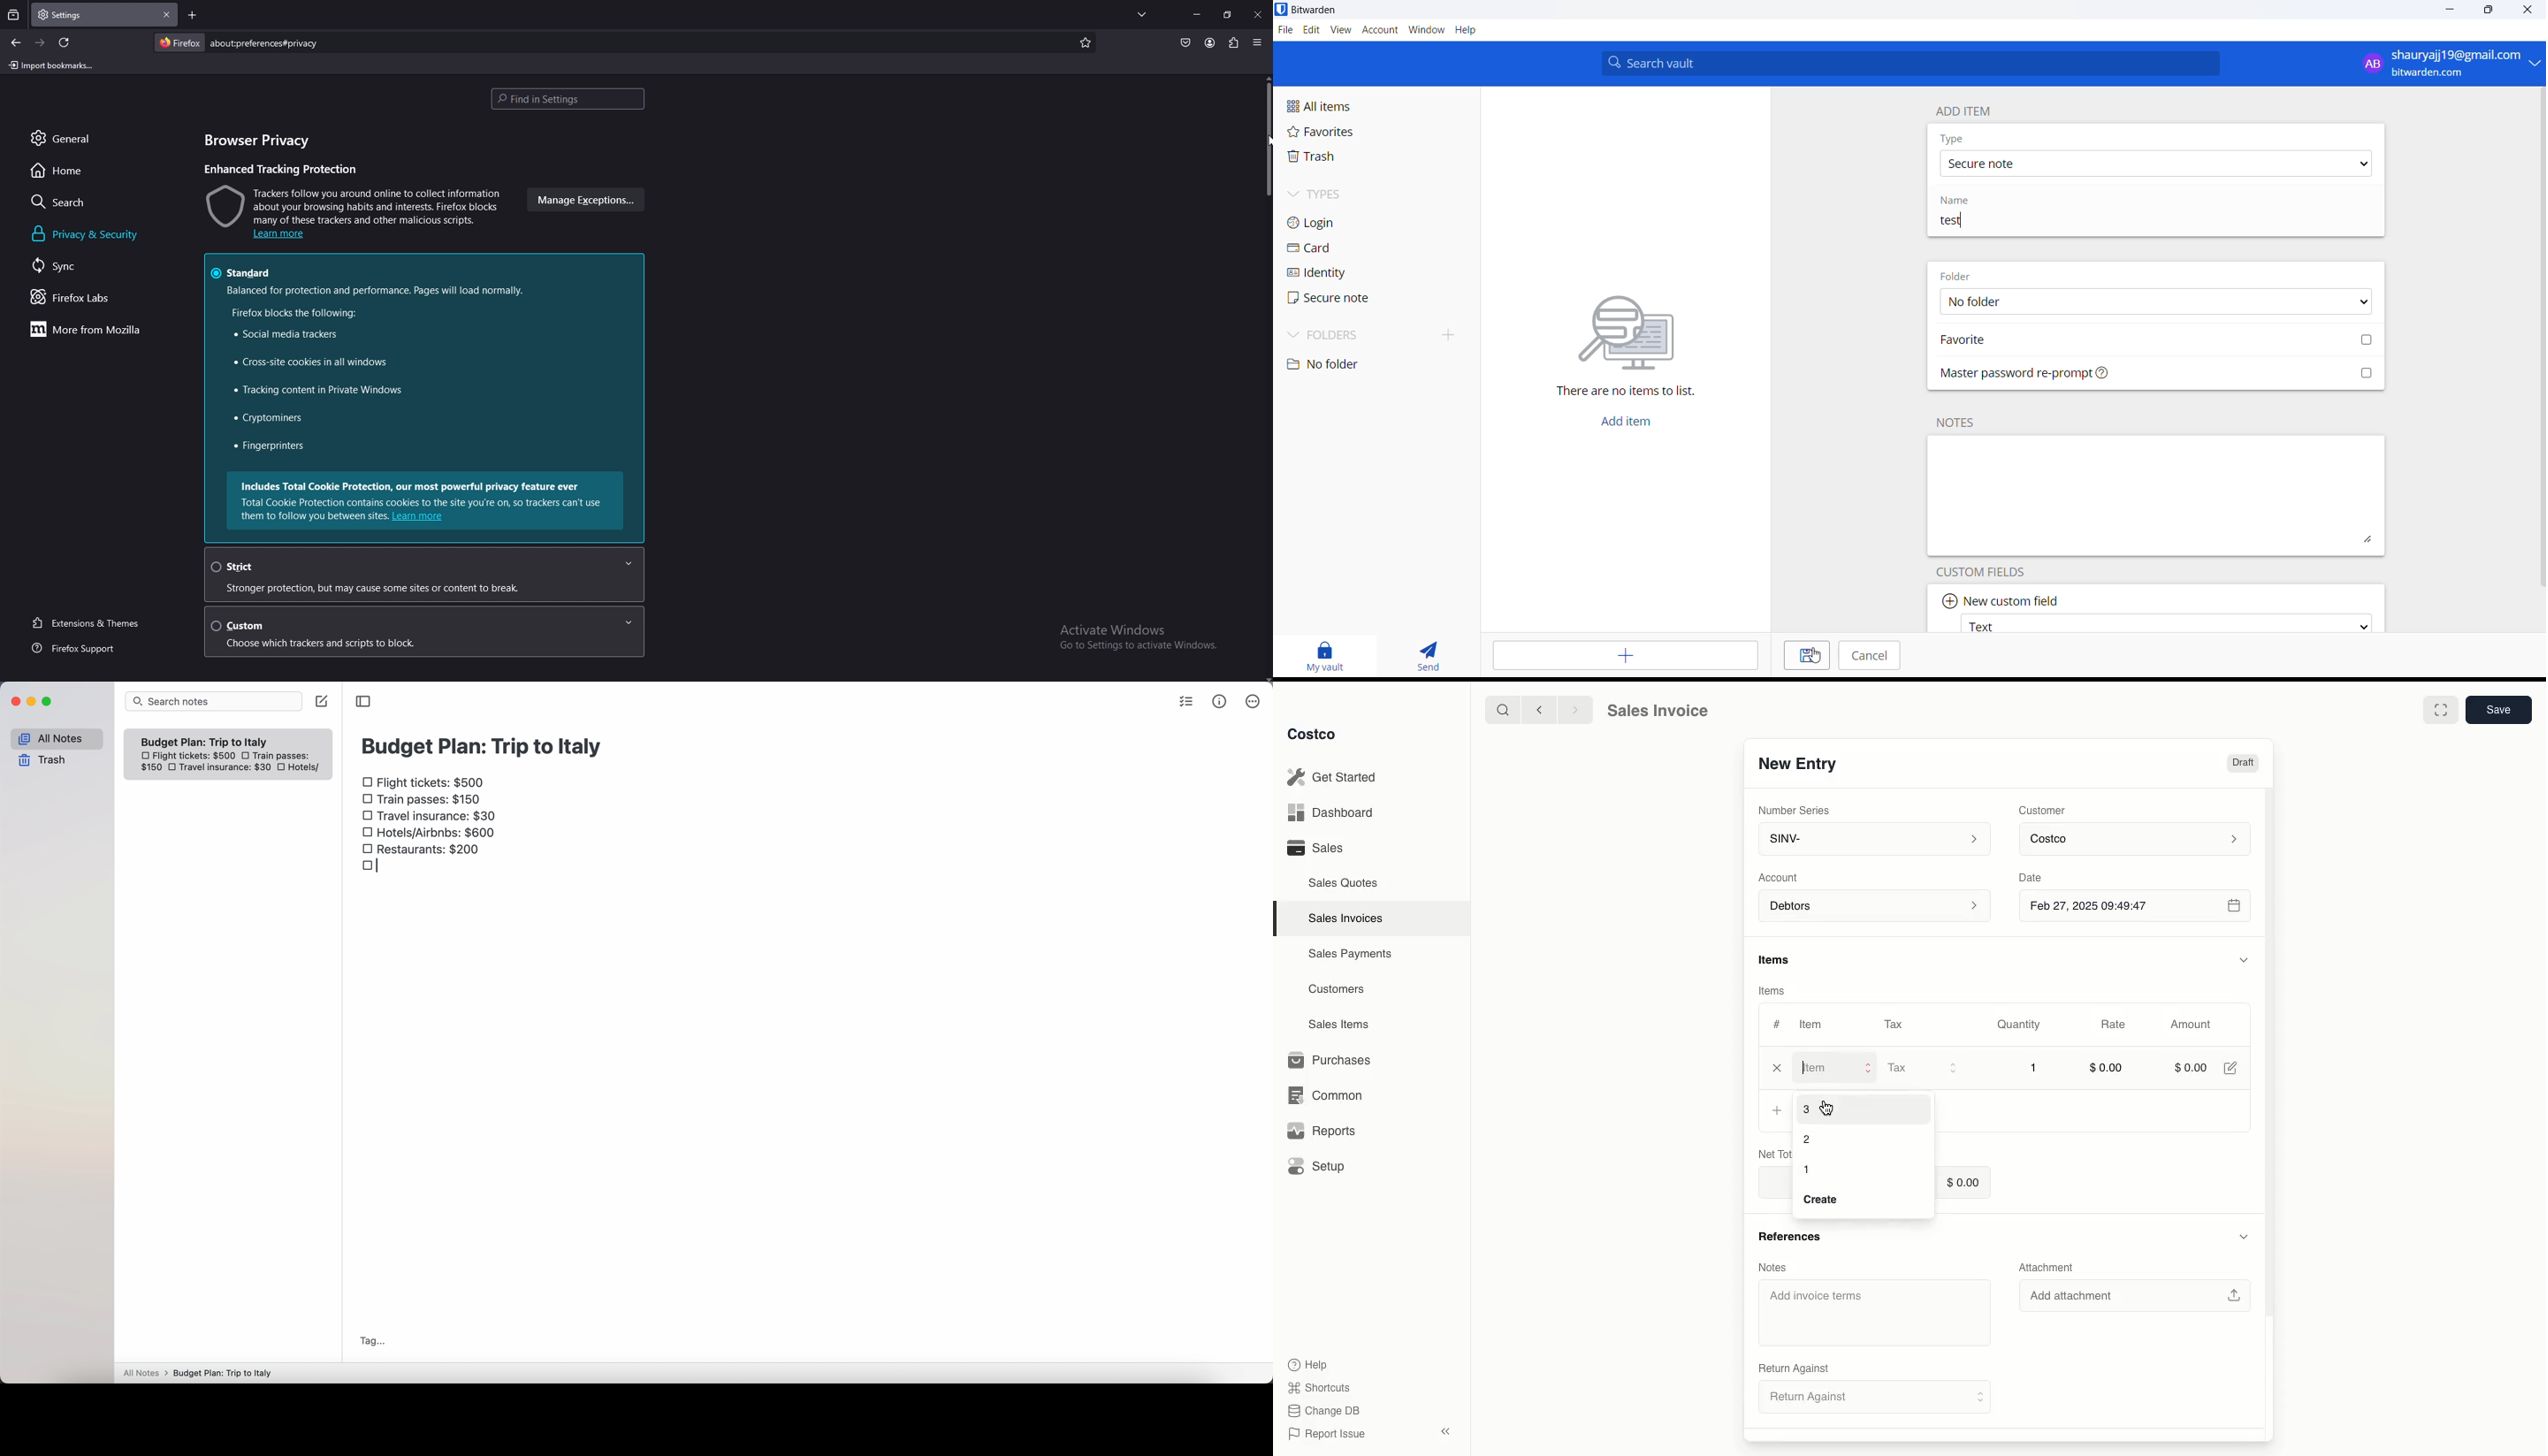  Describe the element at coordinates (187, 757) in the screenshot. I see `flight tickets: $500` at that location.